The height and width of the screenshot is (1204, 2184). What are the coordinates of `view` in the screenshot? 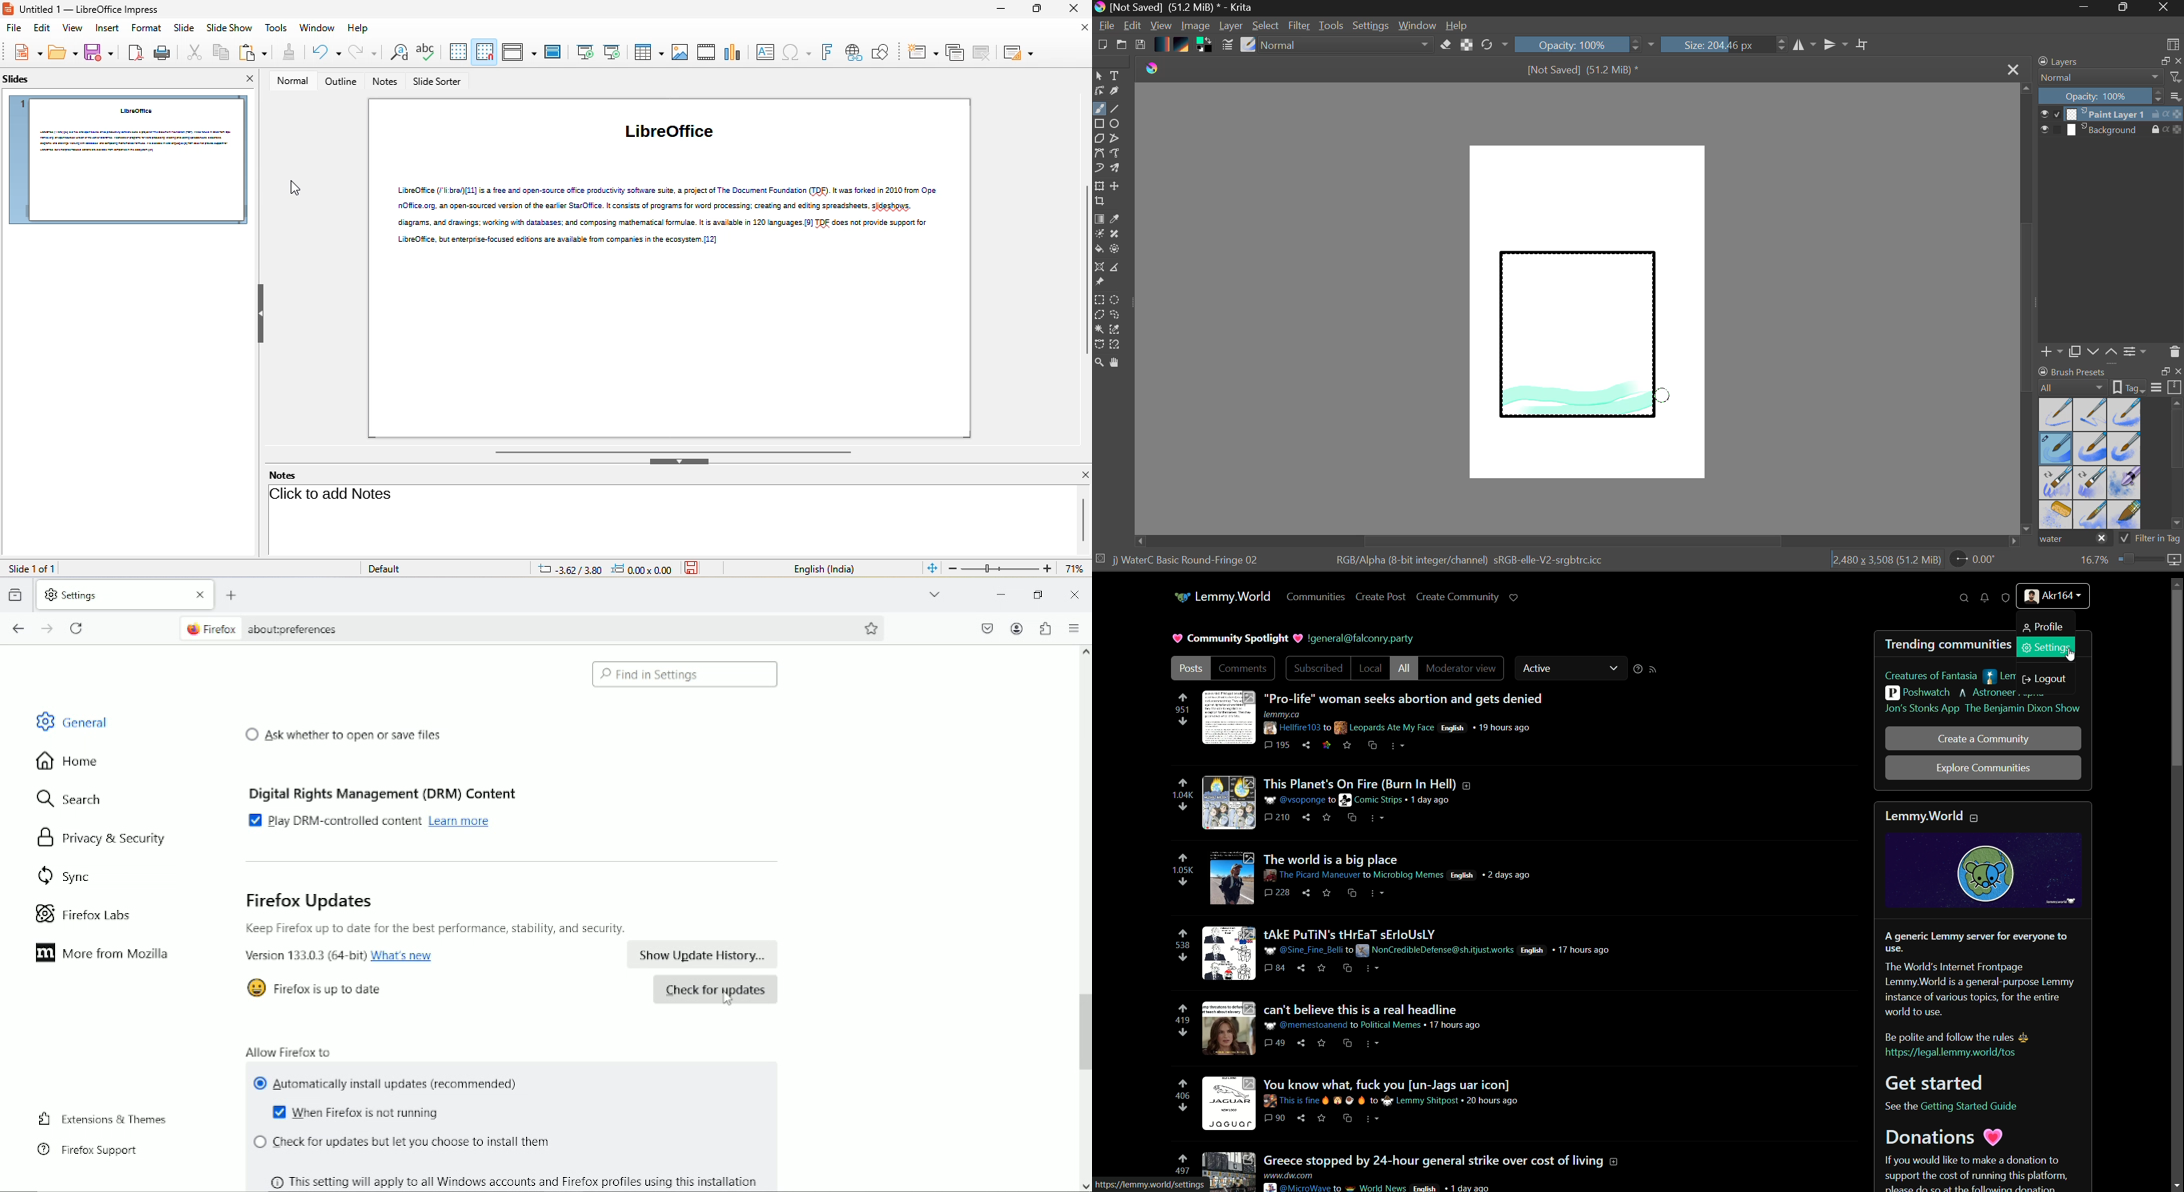 It's located at (70, 30).